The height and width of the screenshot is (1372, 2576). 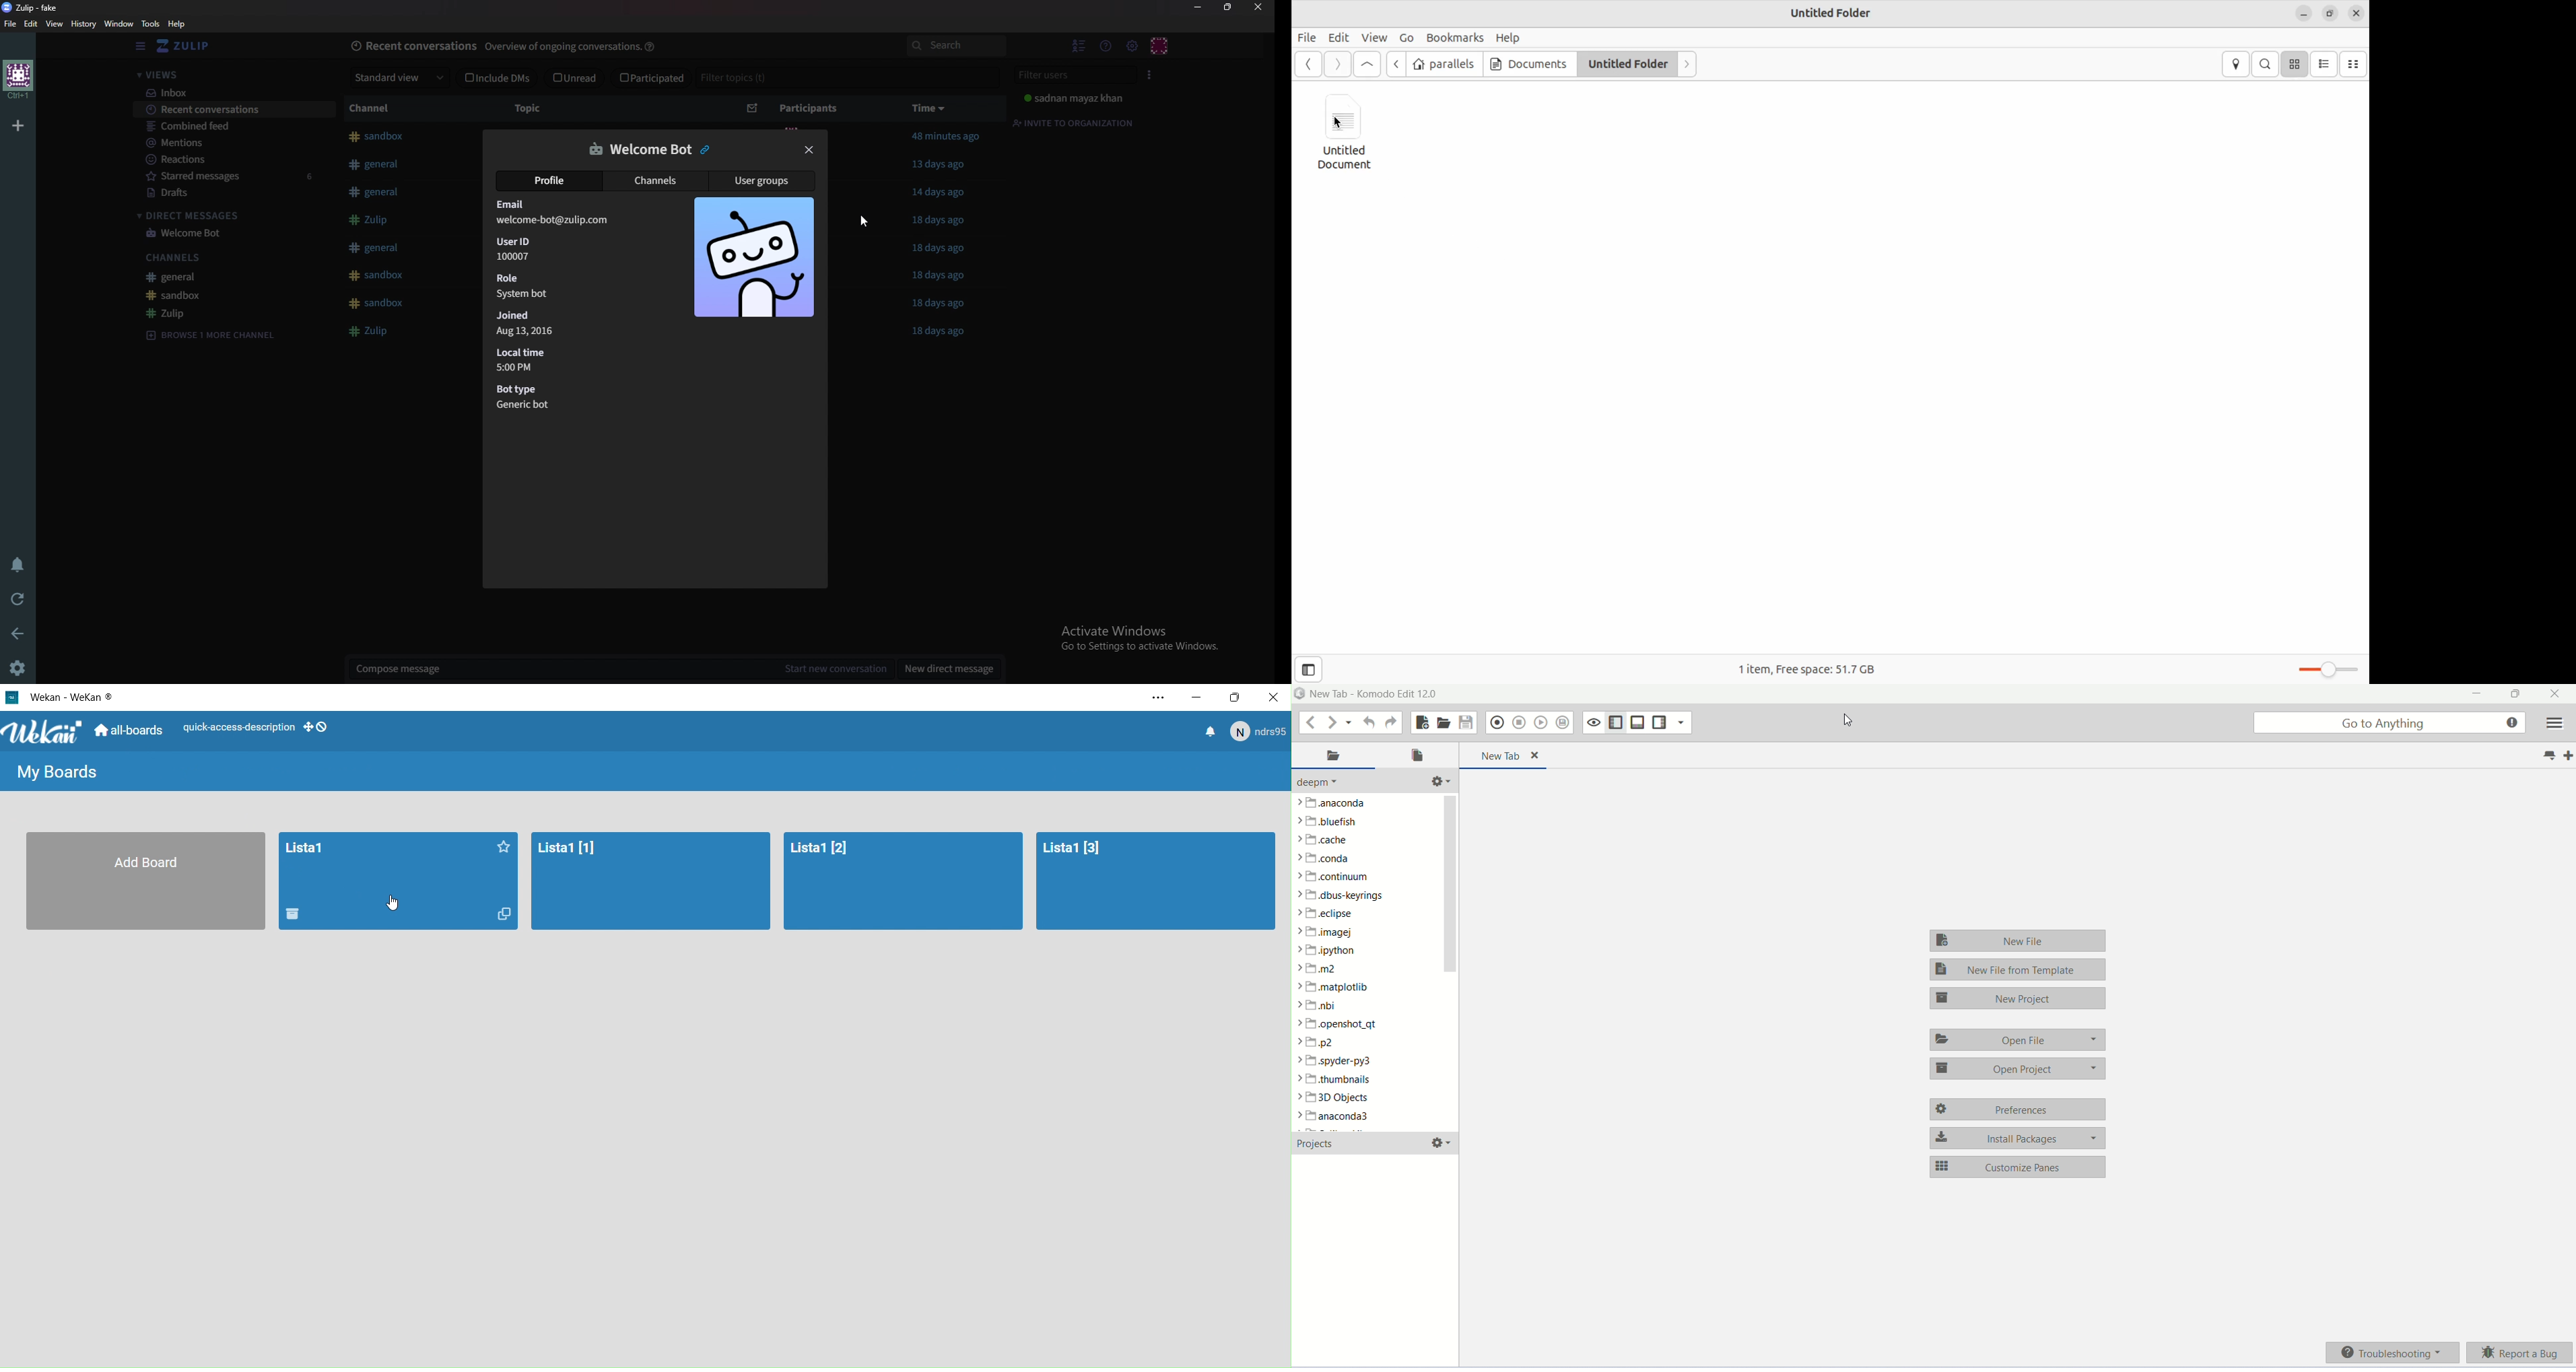 What do you see at coordinates (1369, 66) in the screenshot?
I see `Go up` at bounding box center [1369, 66].